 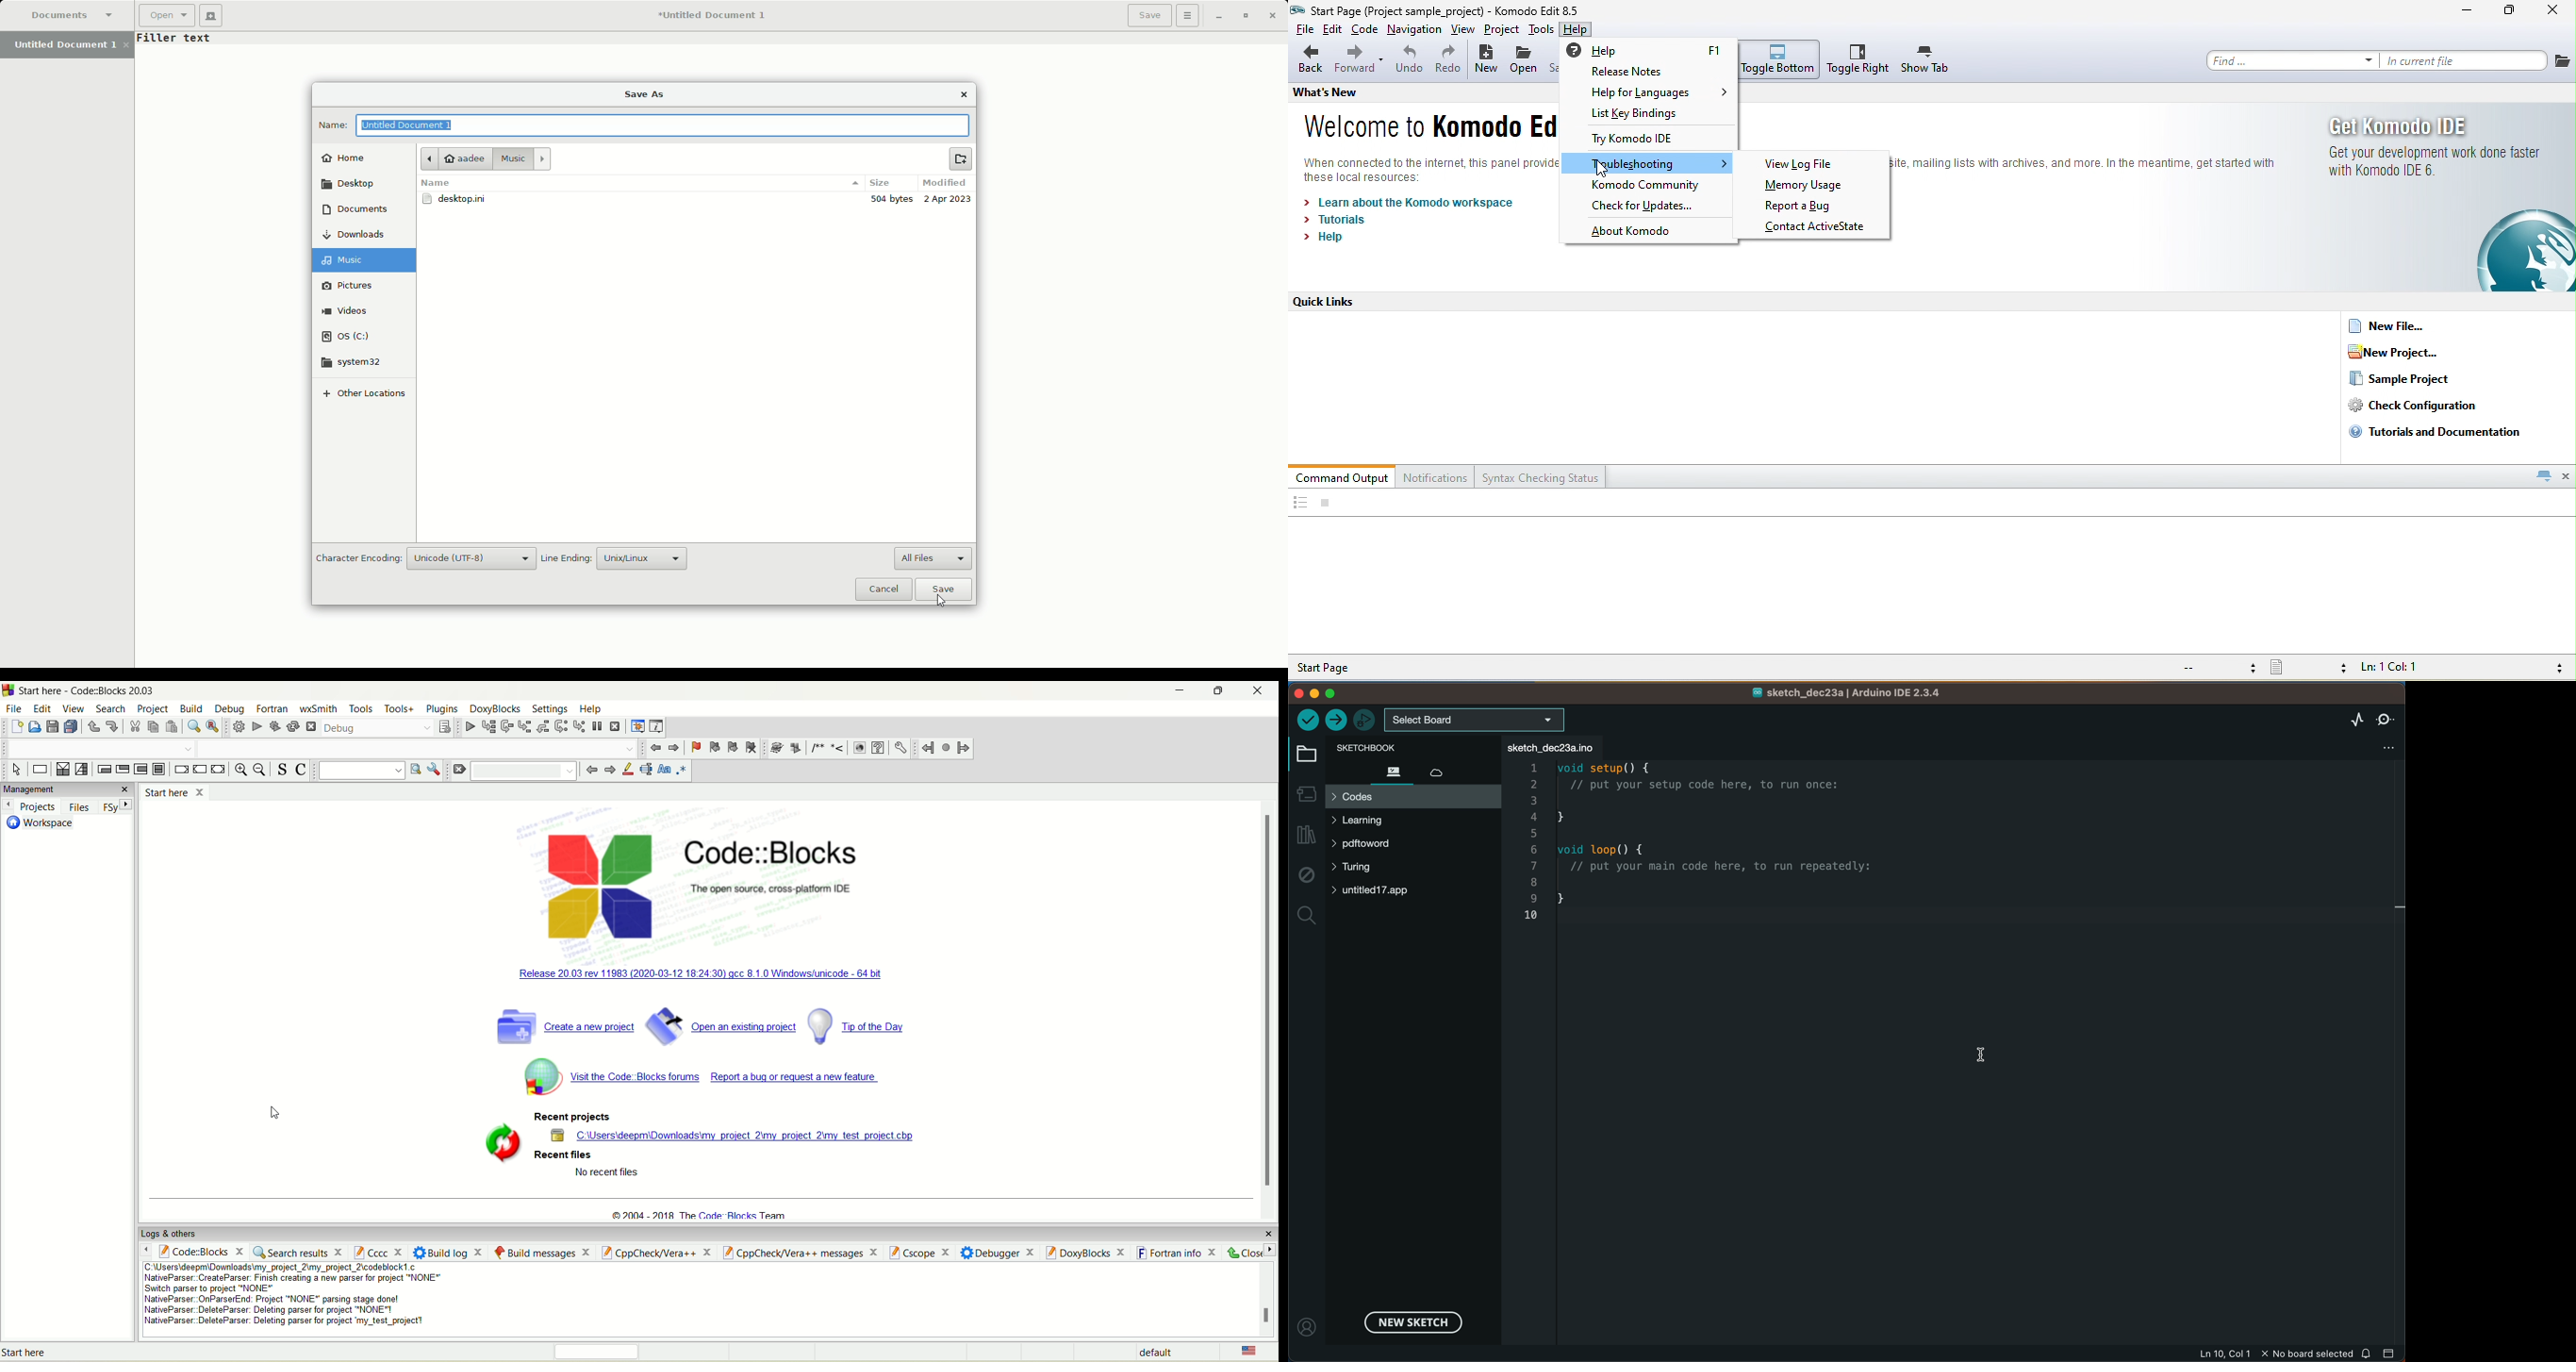 What do you see at coordinates (948, 591) in the screenshot?
I see `Save` at bounding box center [948, 591].